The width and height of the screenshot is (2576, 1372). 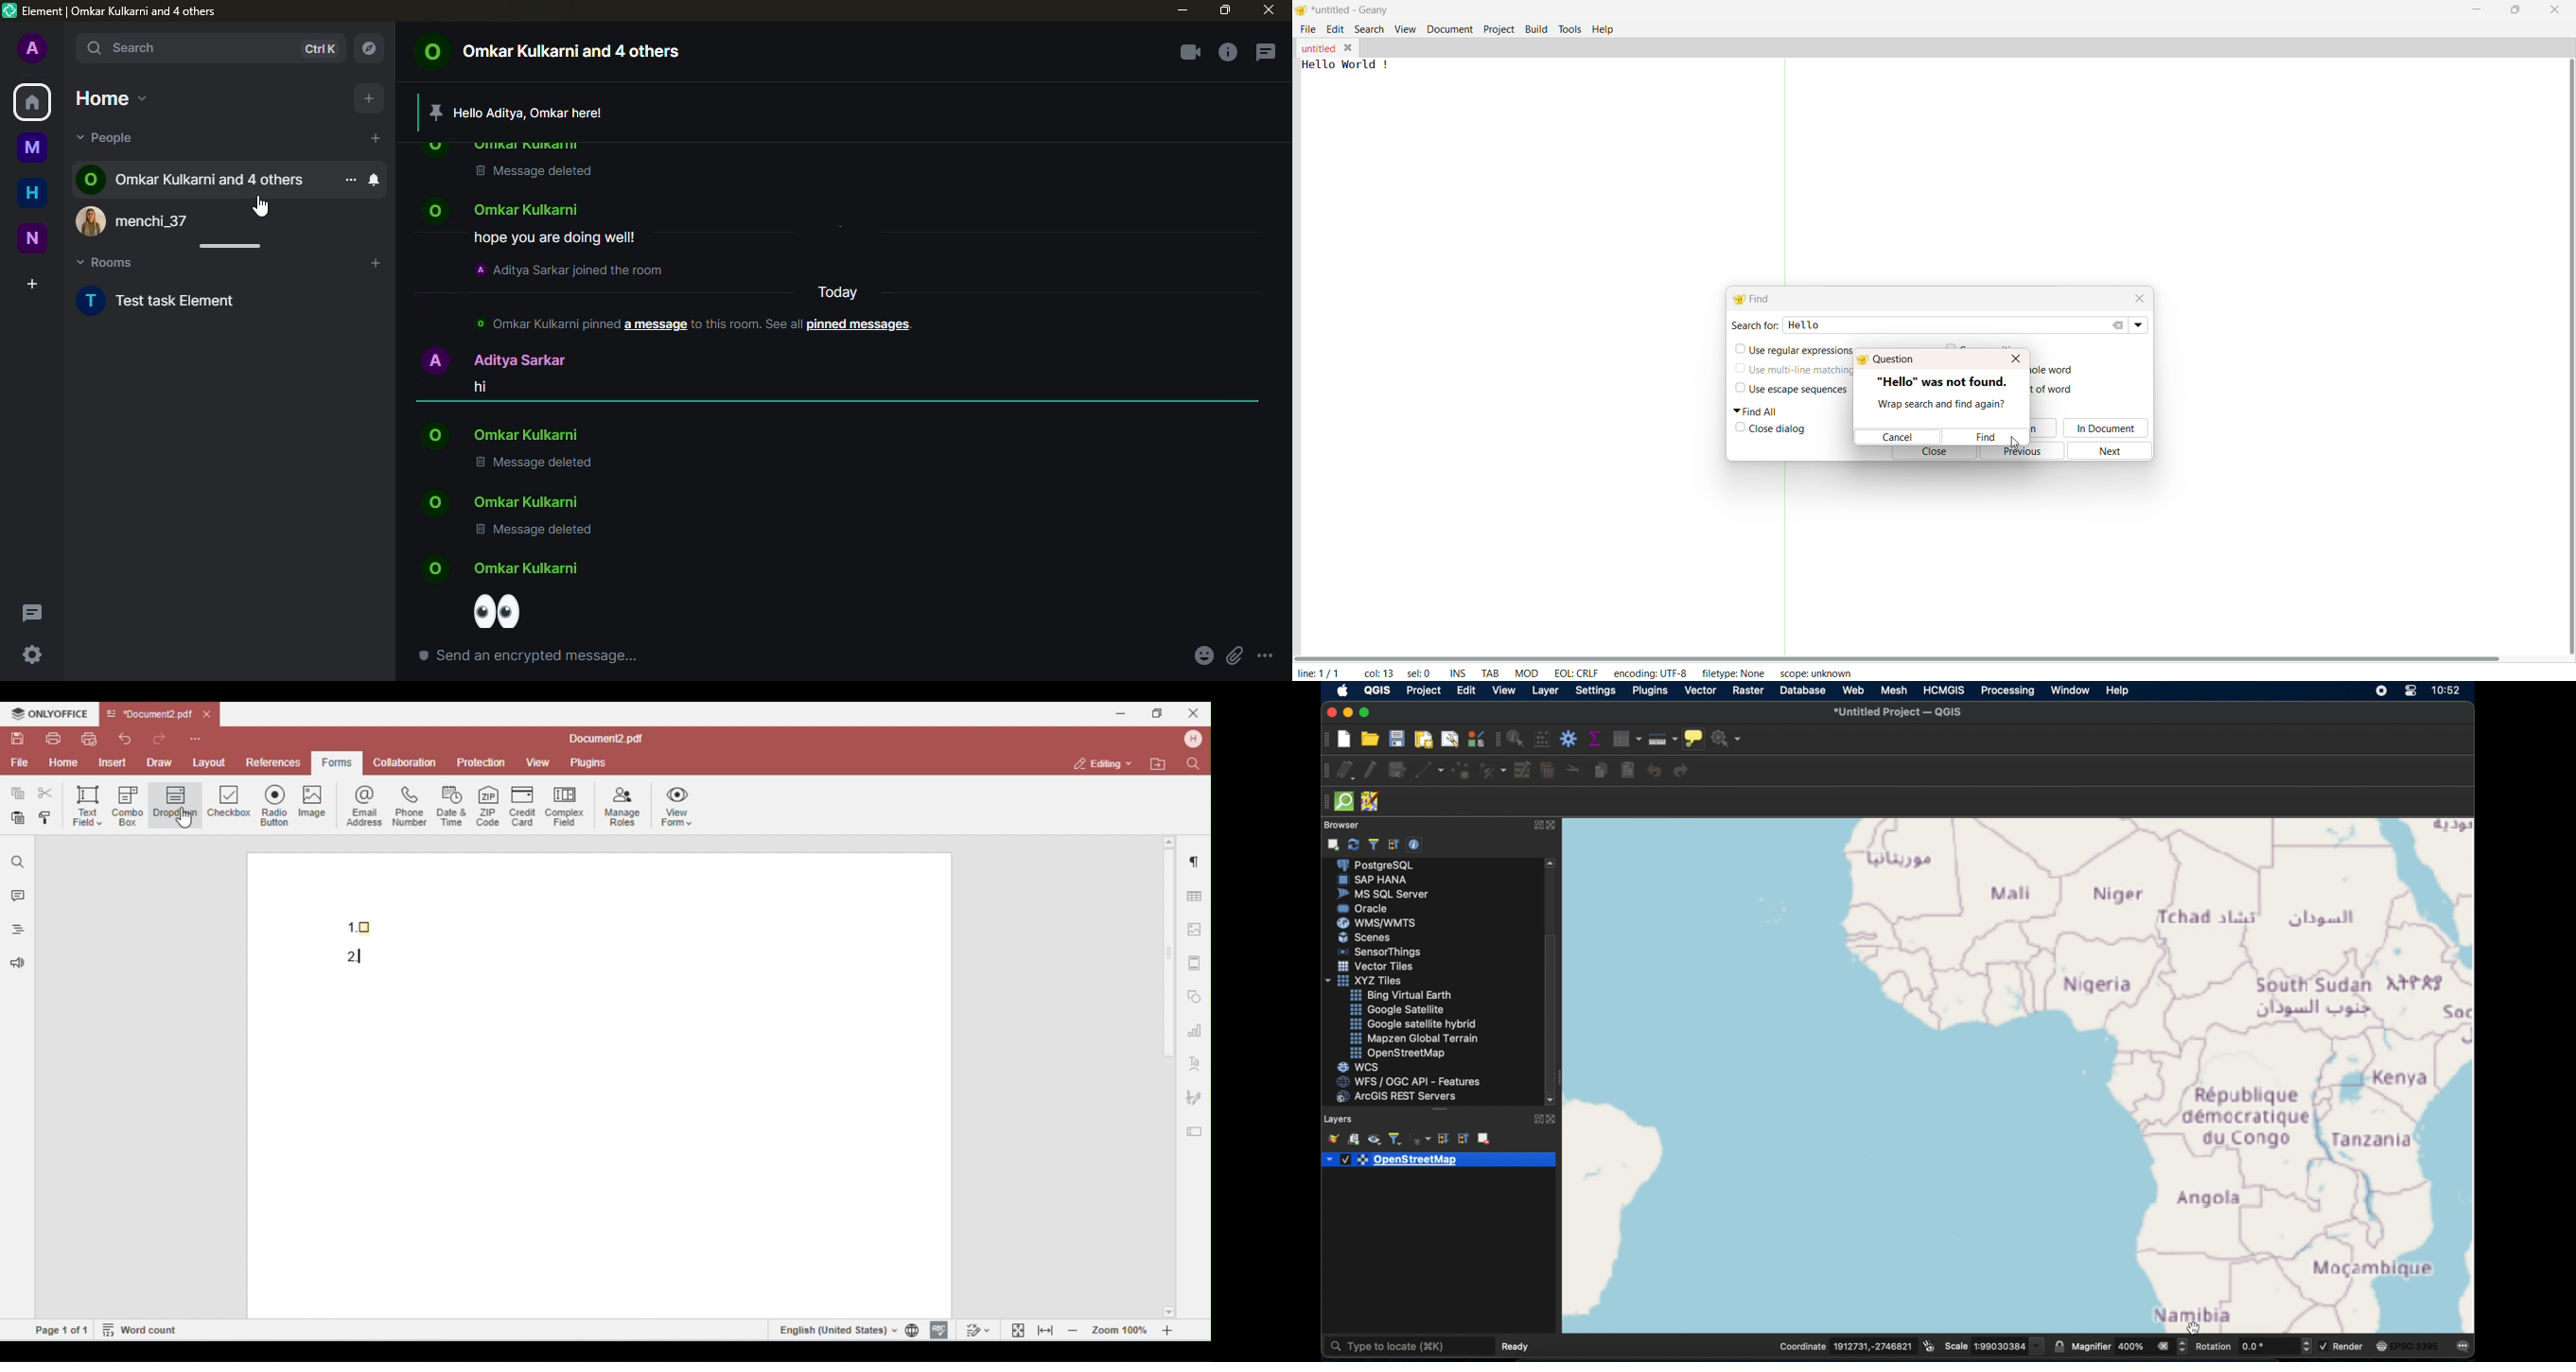 I want to click on to this room. see all, so click(x=748, y=324).